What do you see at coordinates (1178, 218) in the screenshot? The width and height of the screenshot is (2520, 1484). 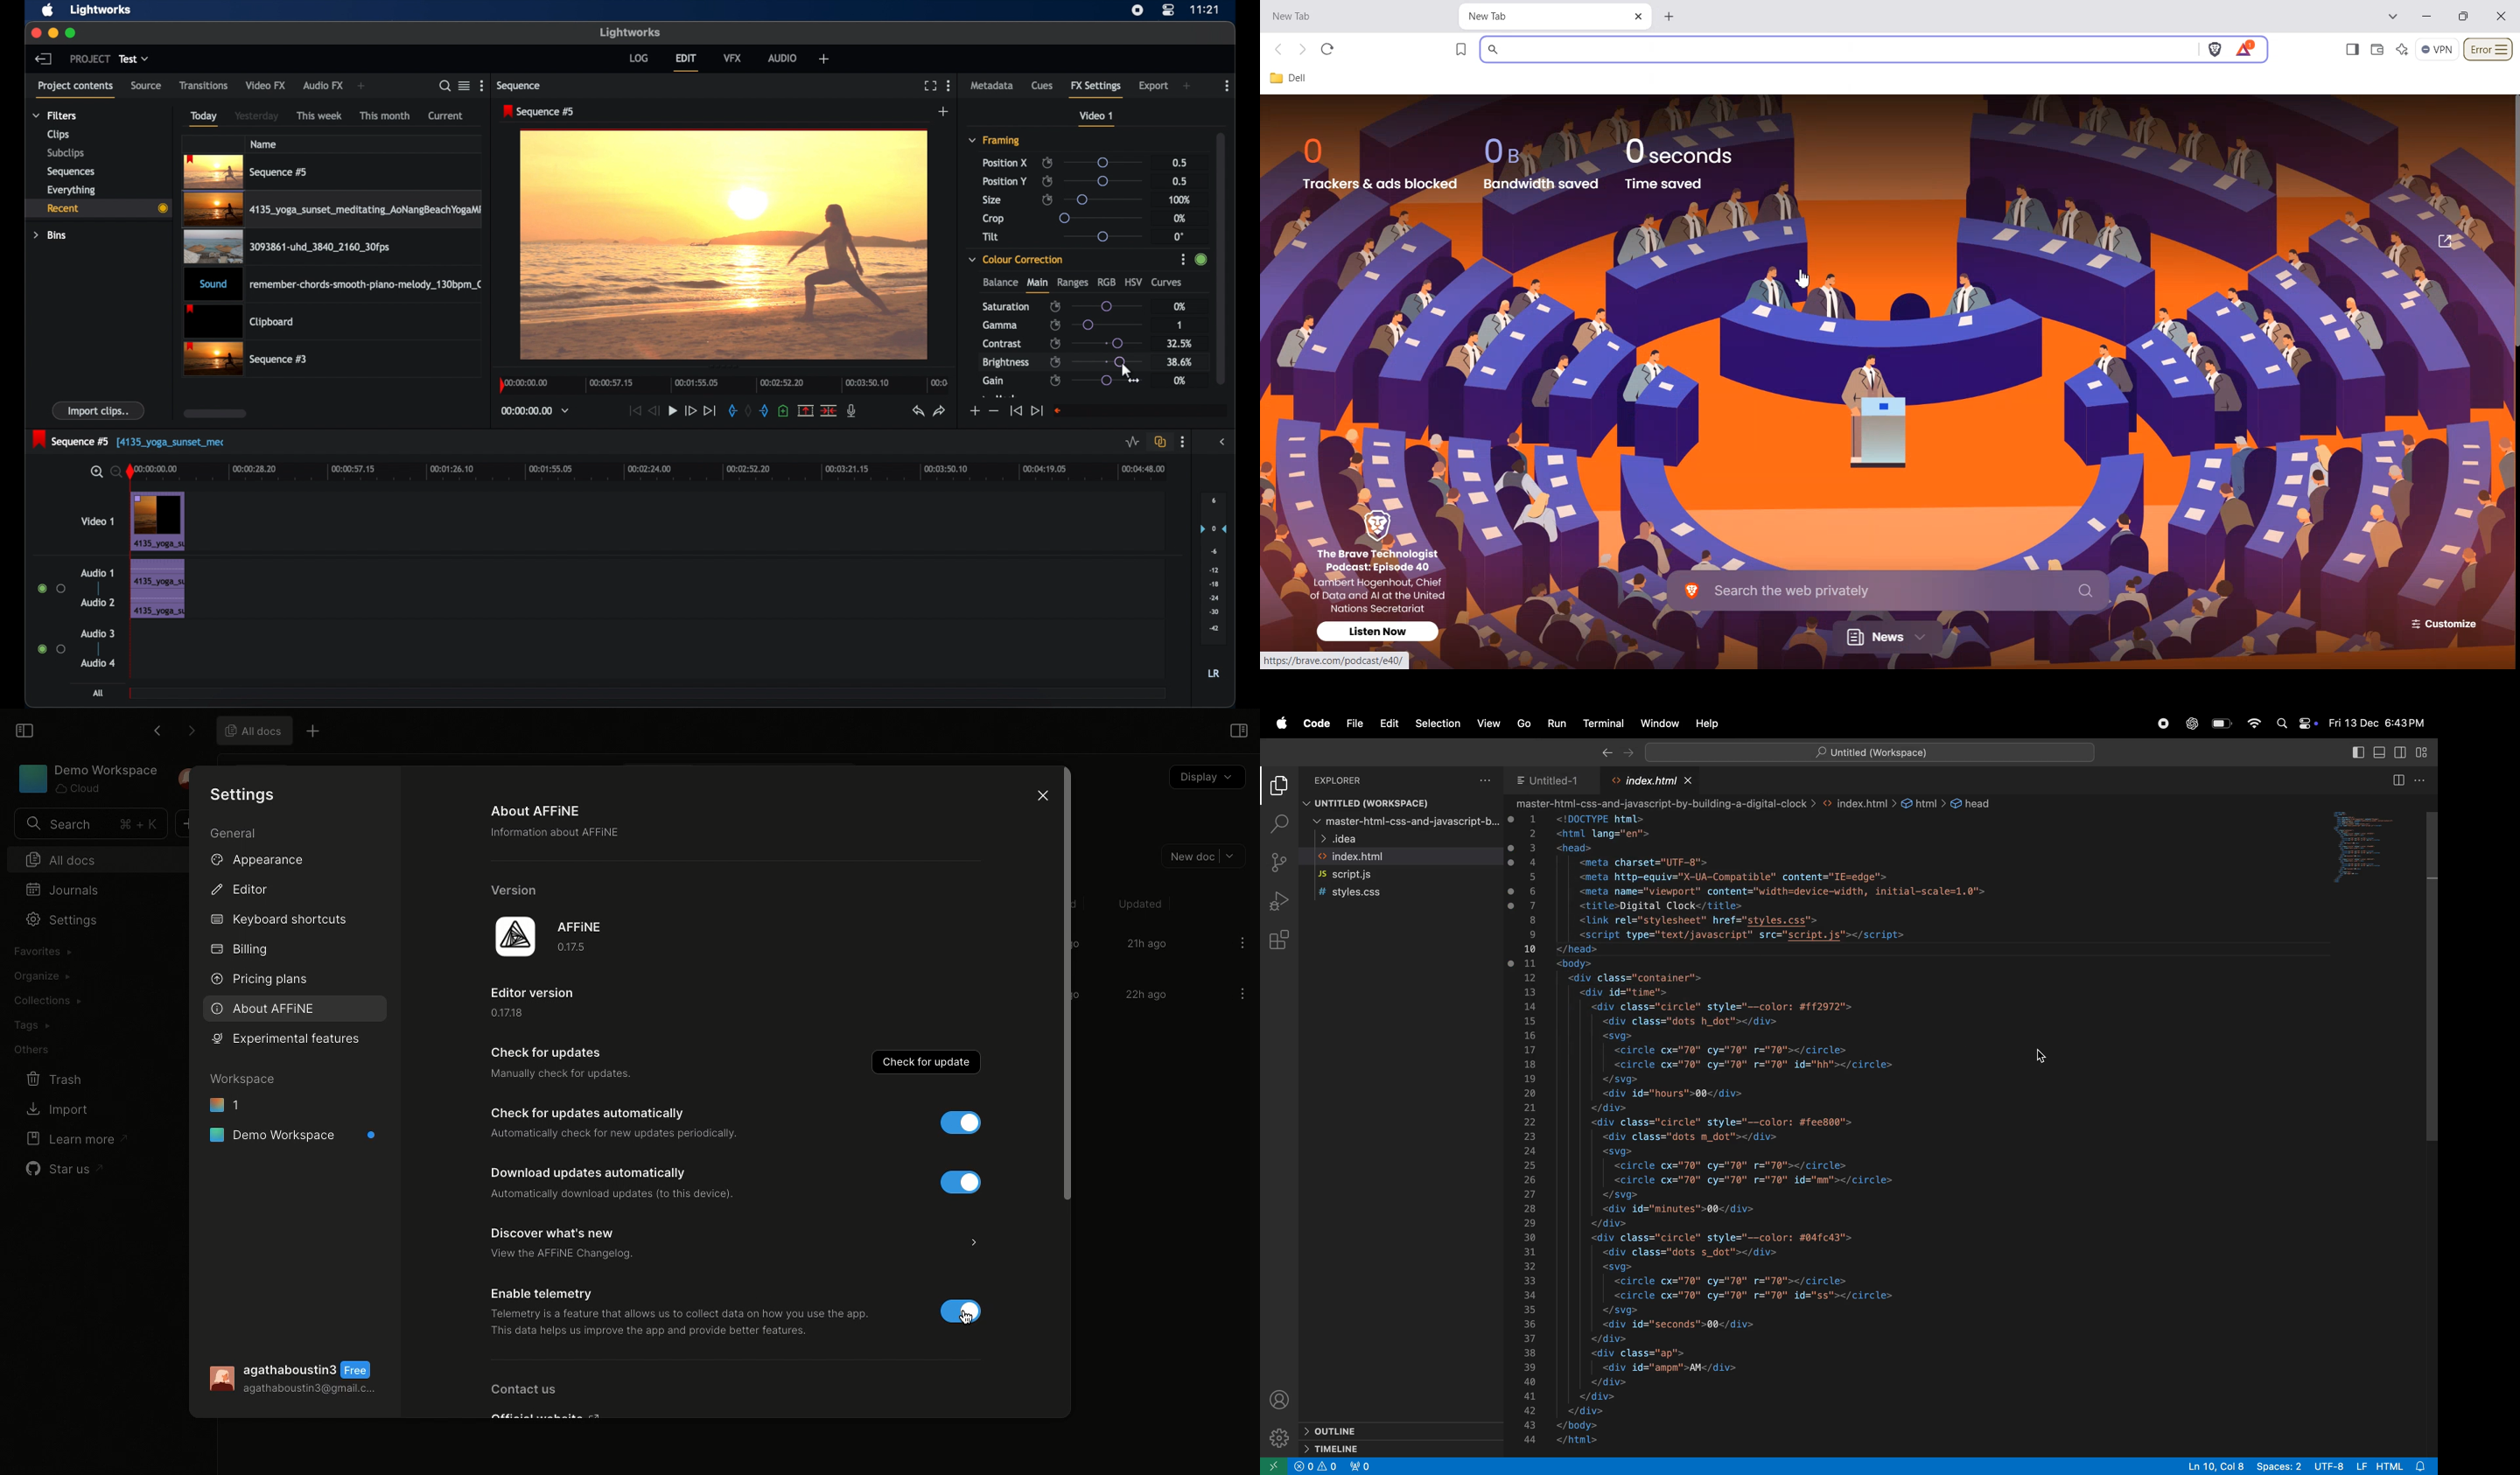 I see `0%` at bounding box center [1178, 218].